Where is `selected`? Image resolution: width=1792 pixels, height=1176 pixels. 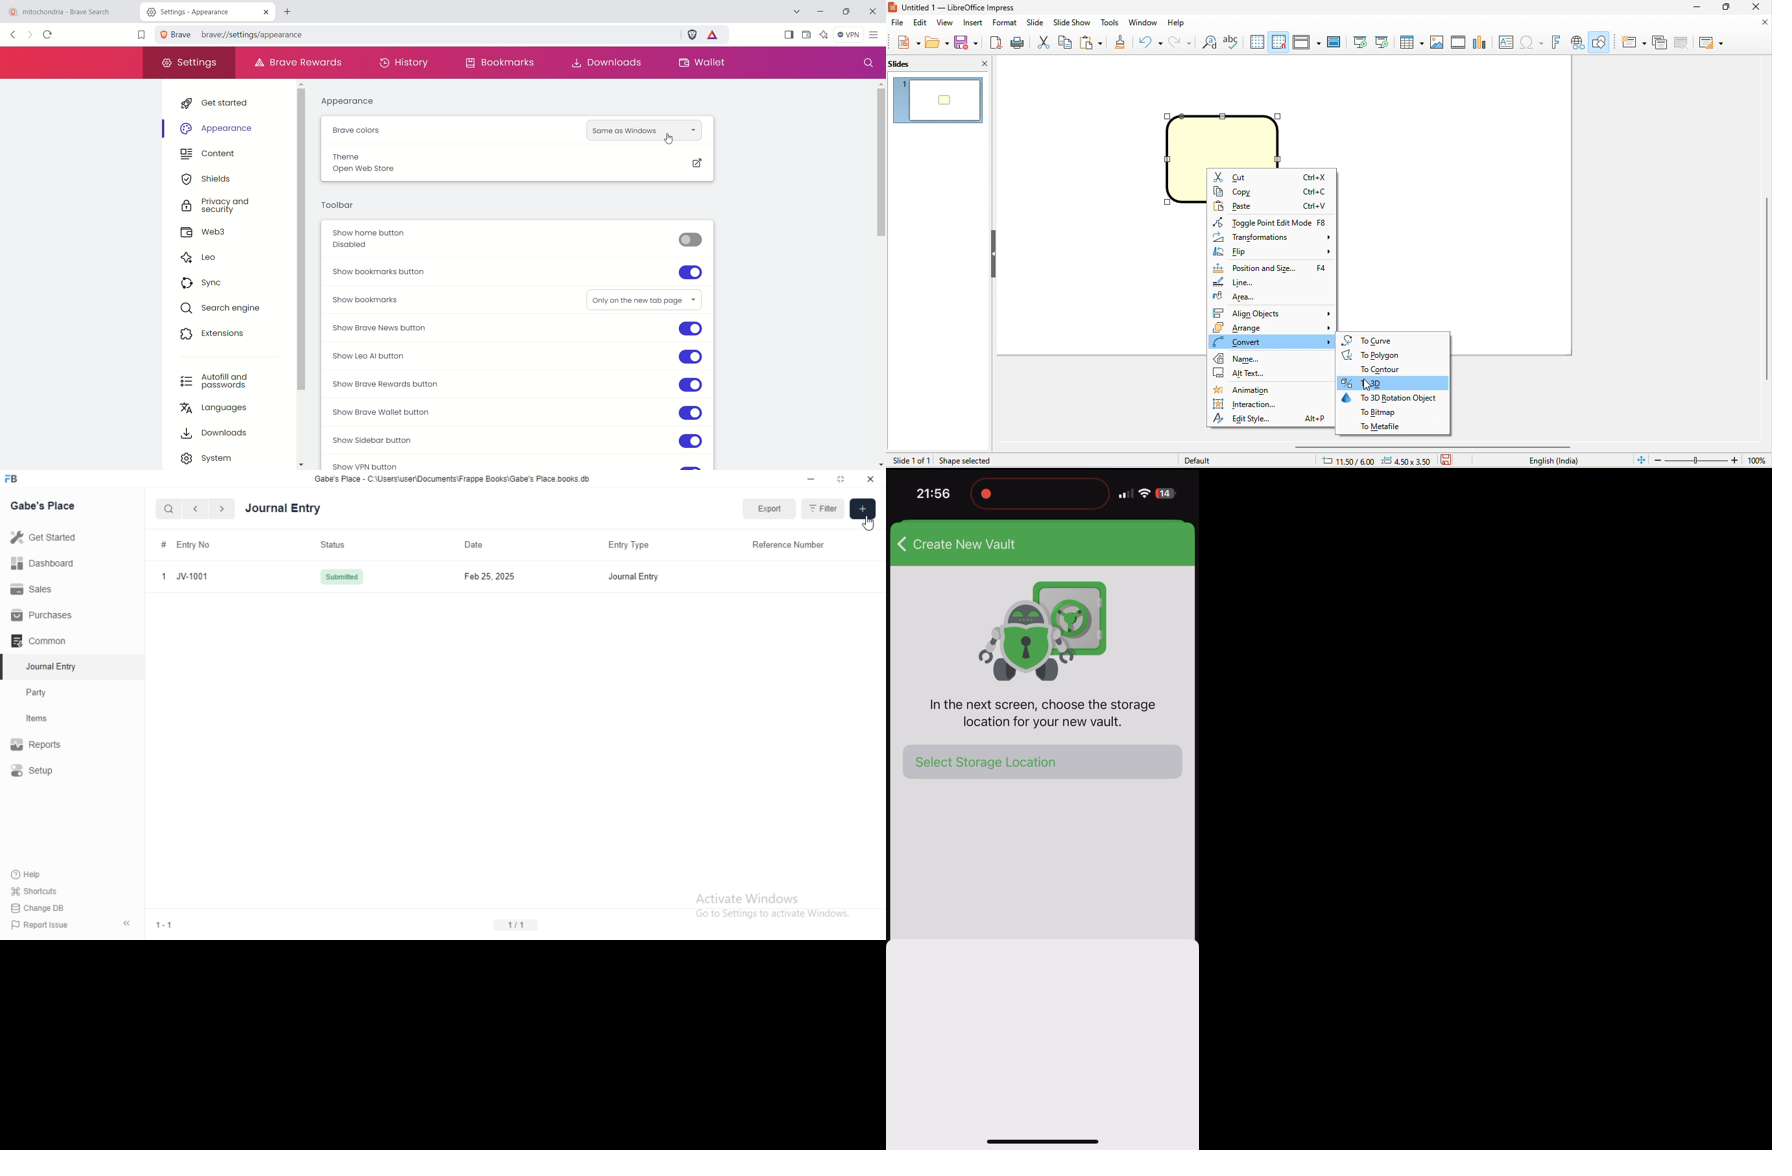
selected is located at coordinates (6, 668).